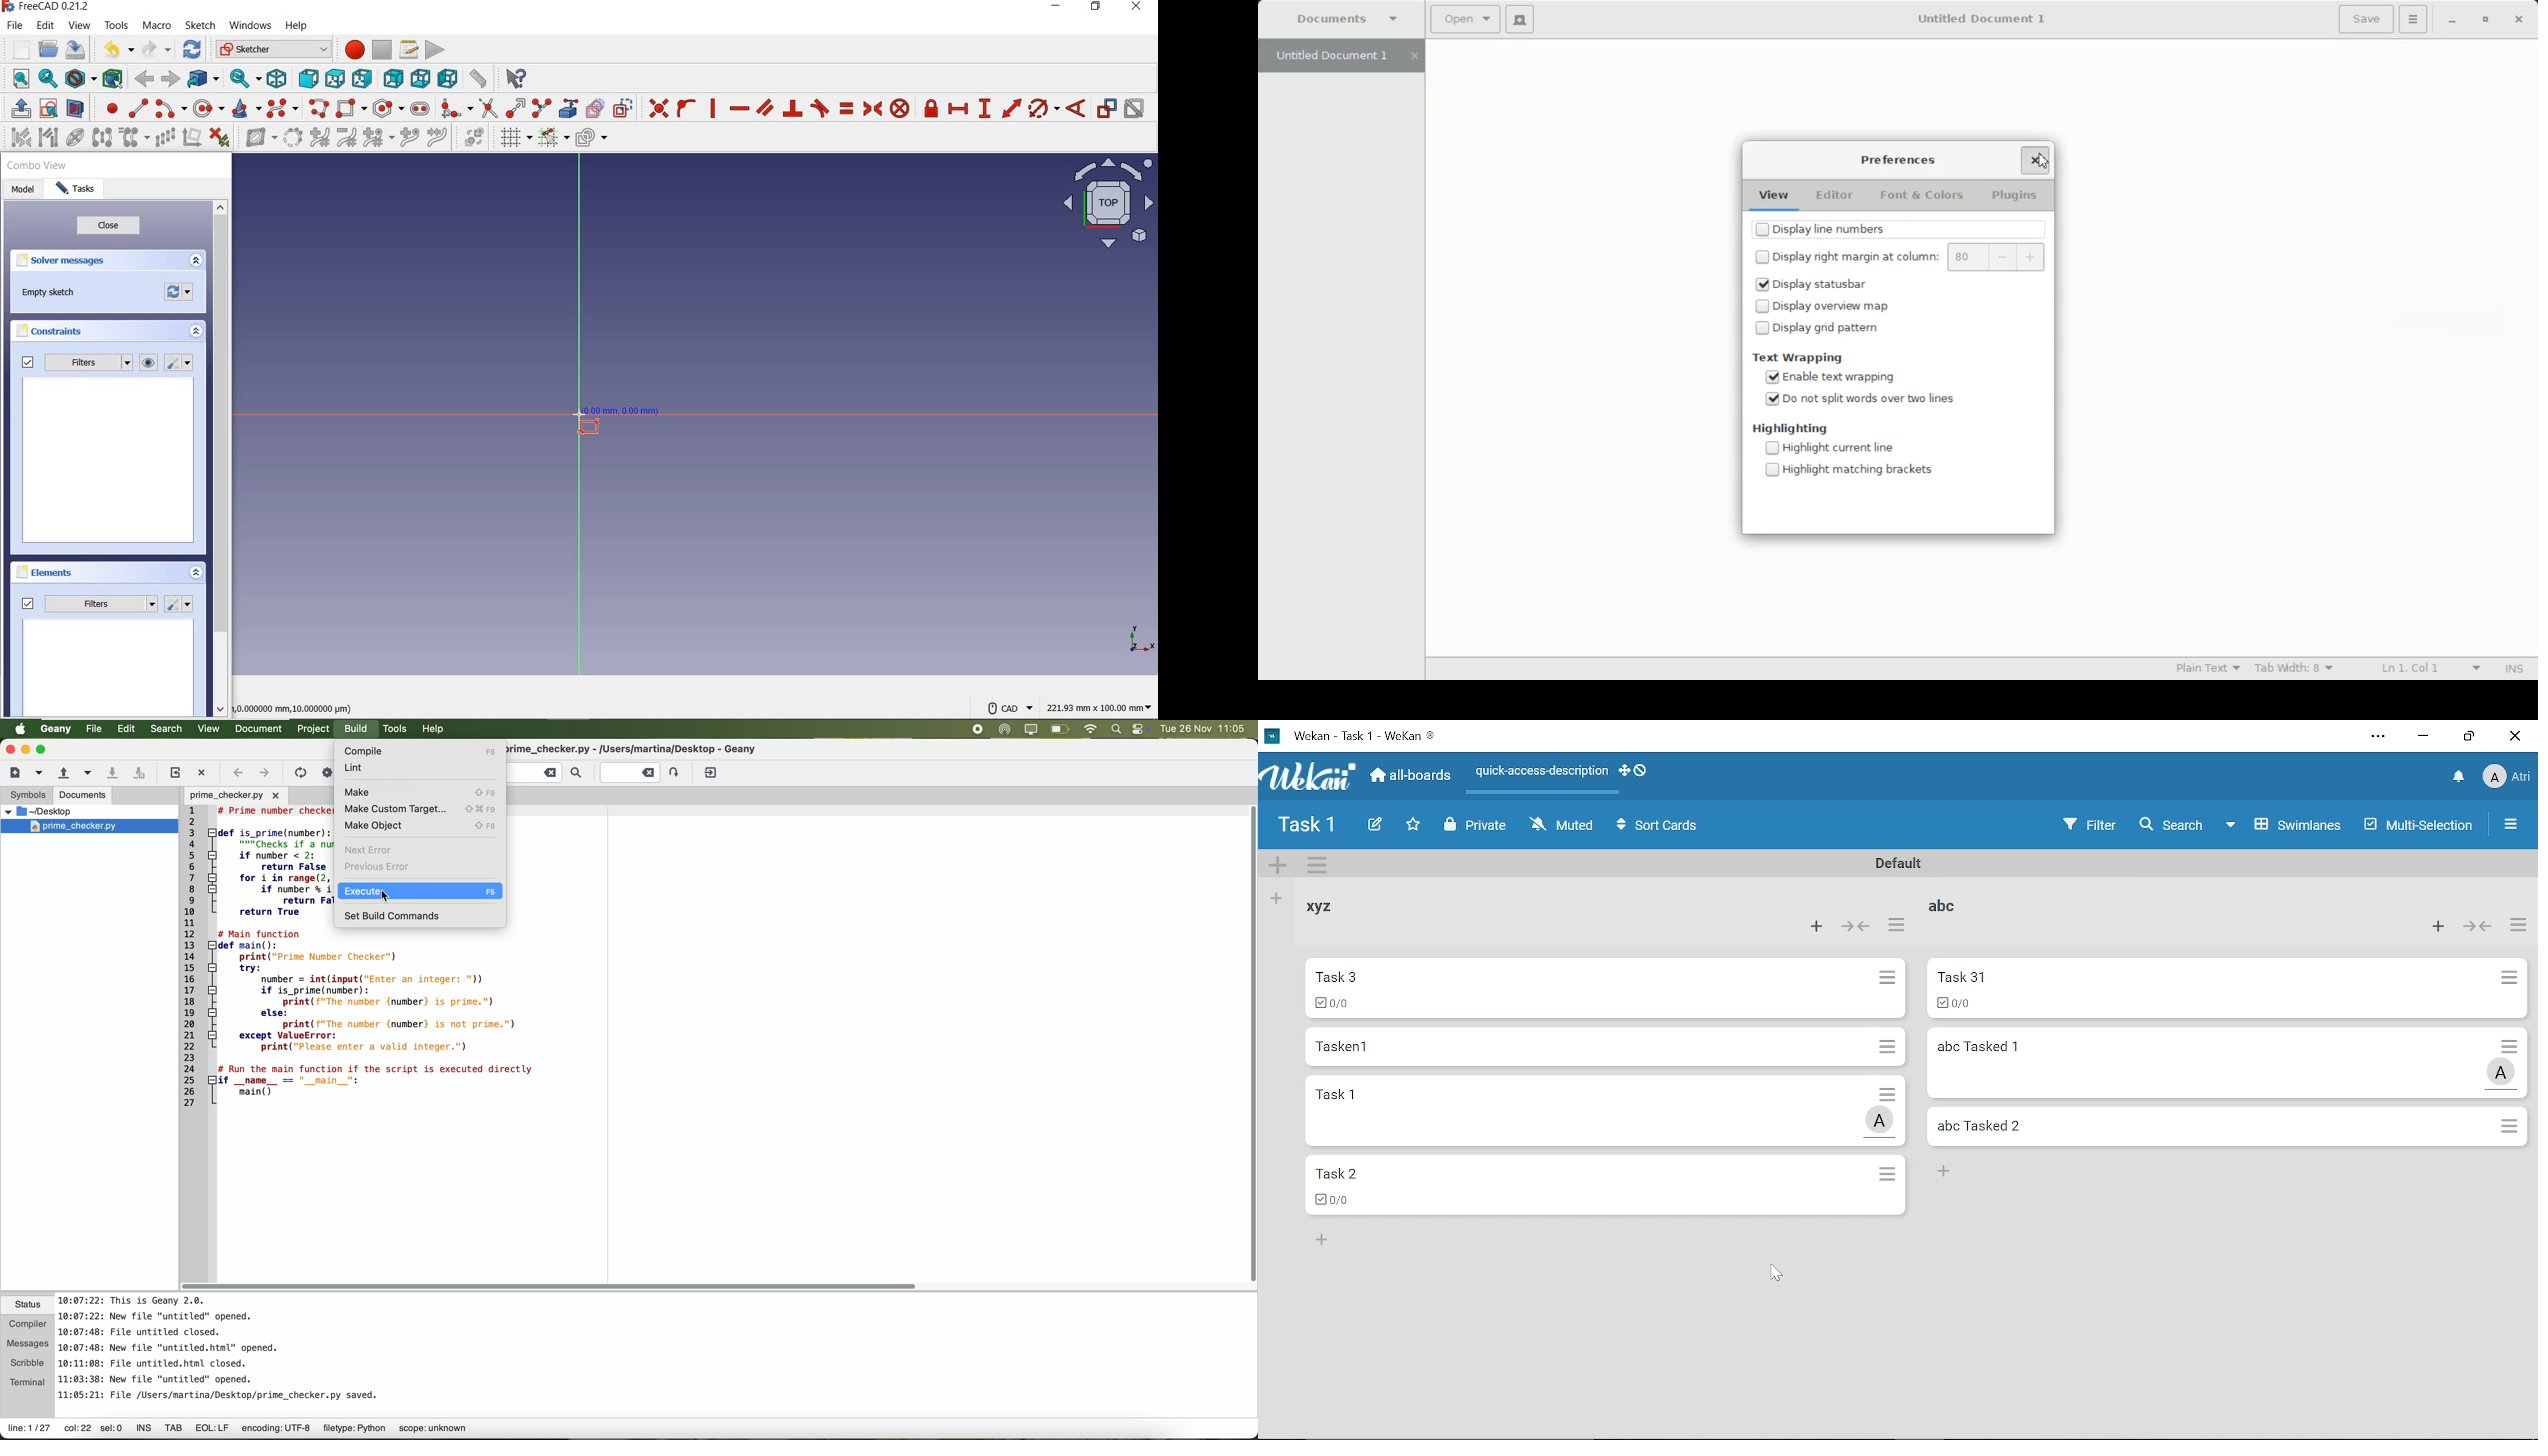 The height and width of the screenshot is (1456, 2548). Describe the element at coordinates (195, 572) in the screenshot. I see `expand` at that location.